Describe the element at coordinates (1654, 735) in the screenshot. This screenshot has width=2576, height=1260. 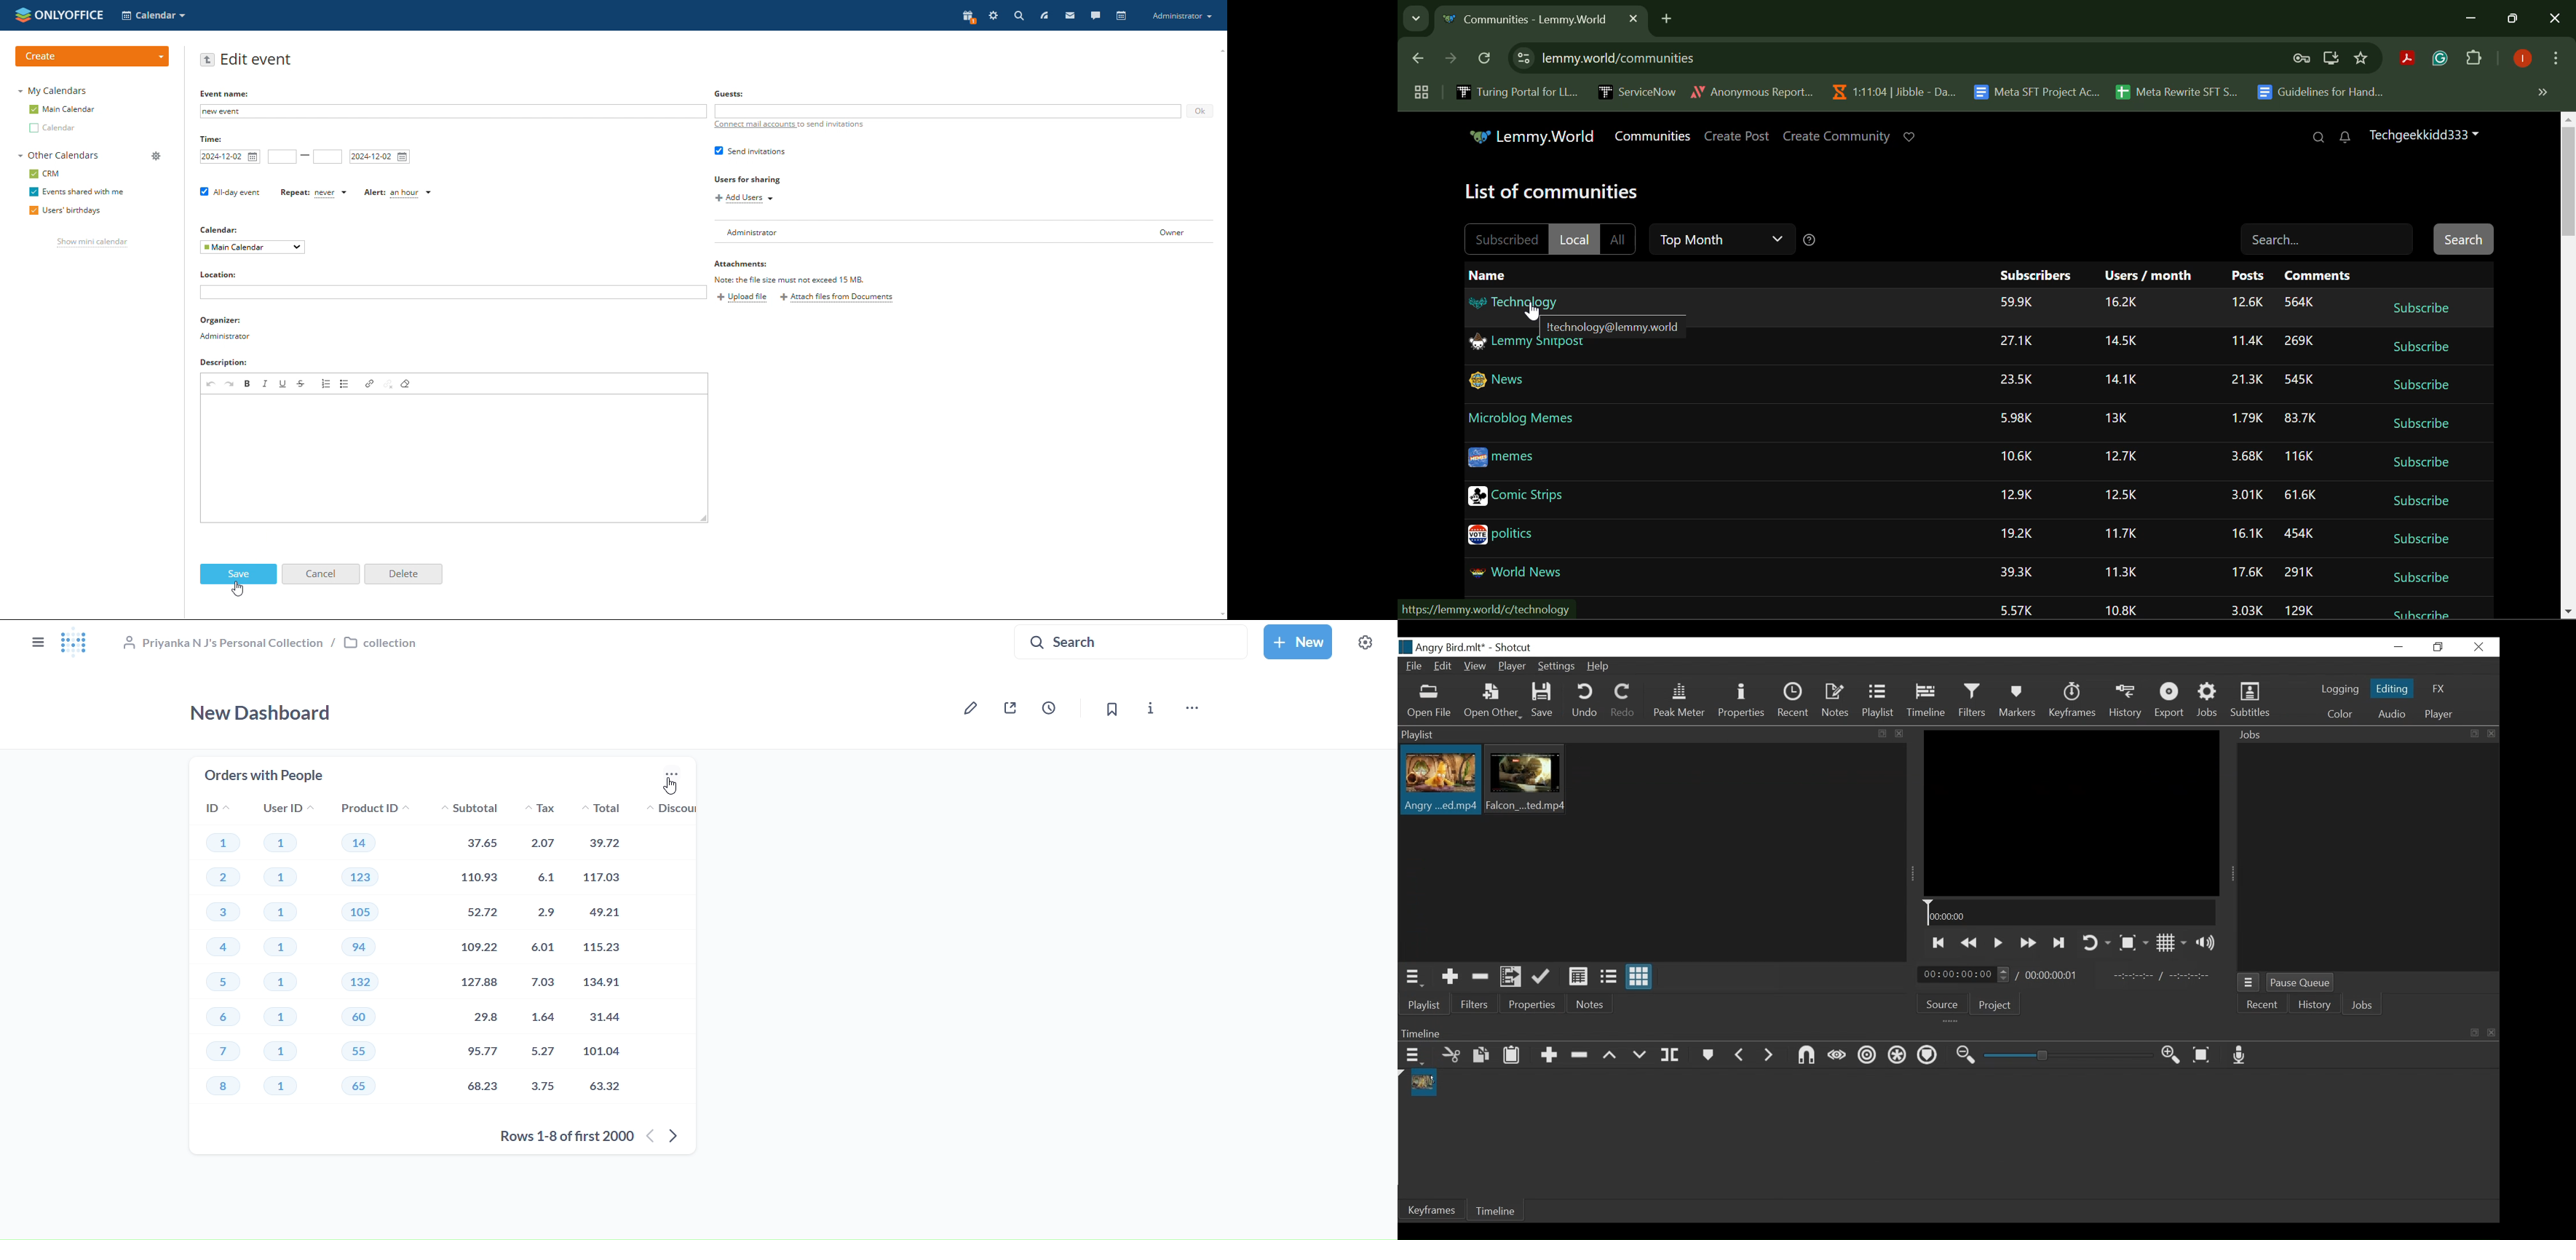
I see `Playlist Panel` at that location.